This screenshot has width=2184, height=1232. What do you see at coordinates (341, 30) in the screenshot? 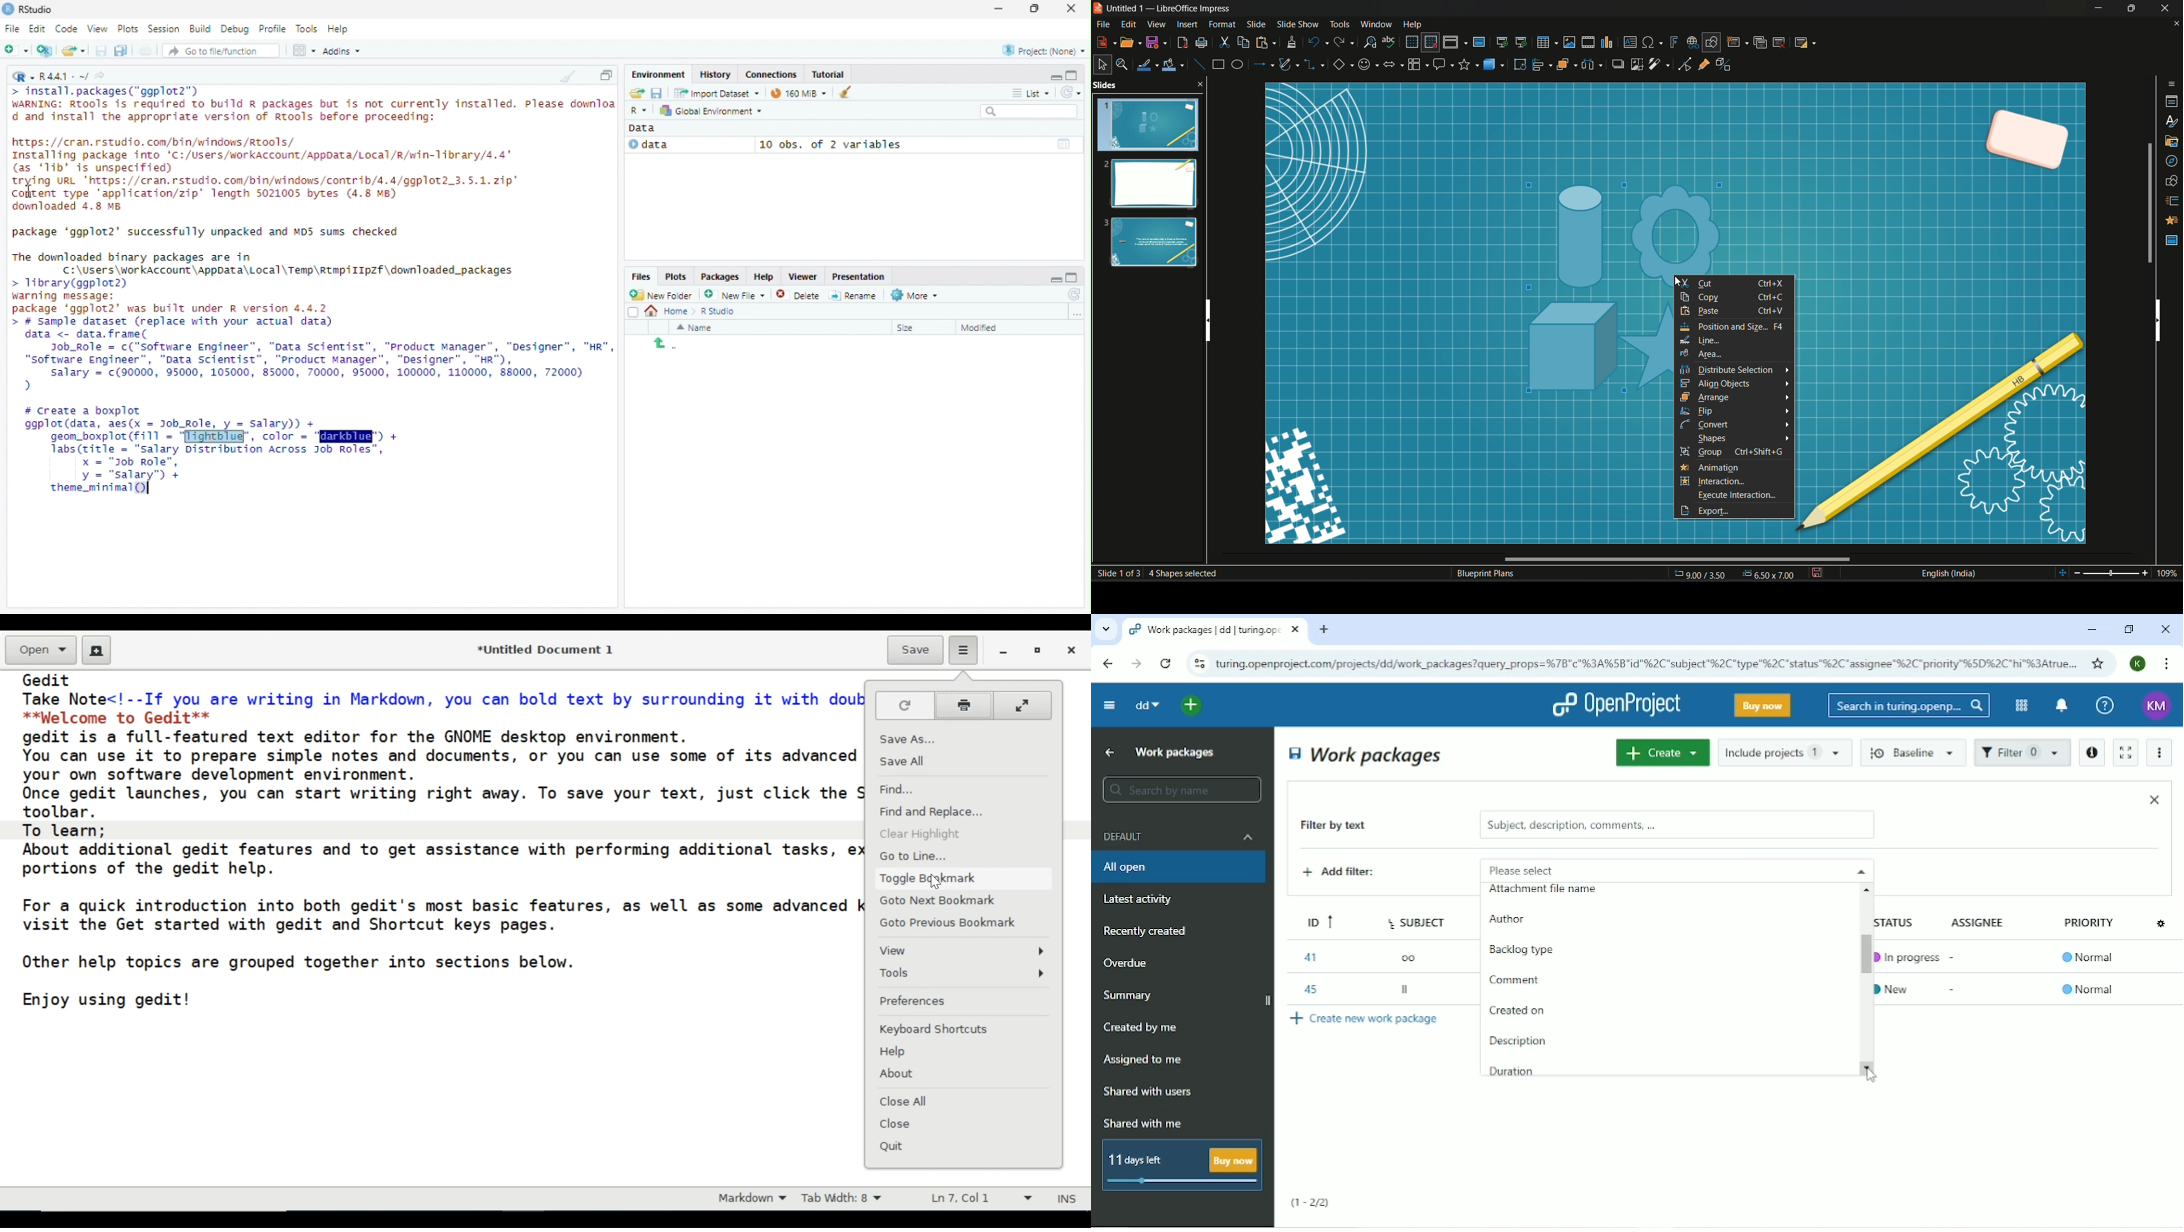
I see `Help` at bounding box center [341, 30].